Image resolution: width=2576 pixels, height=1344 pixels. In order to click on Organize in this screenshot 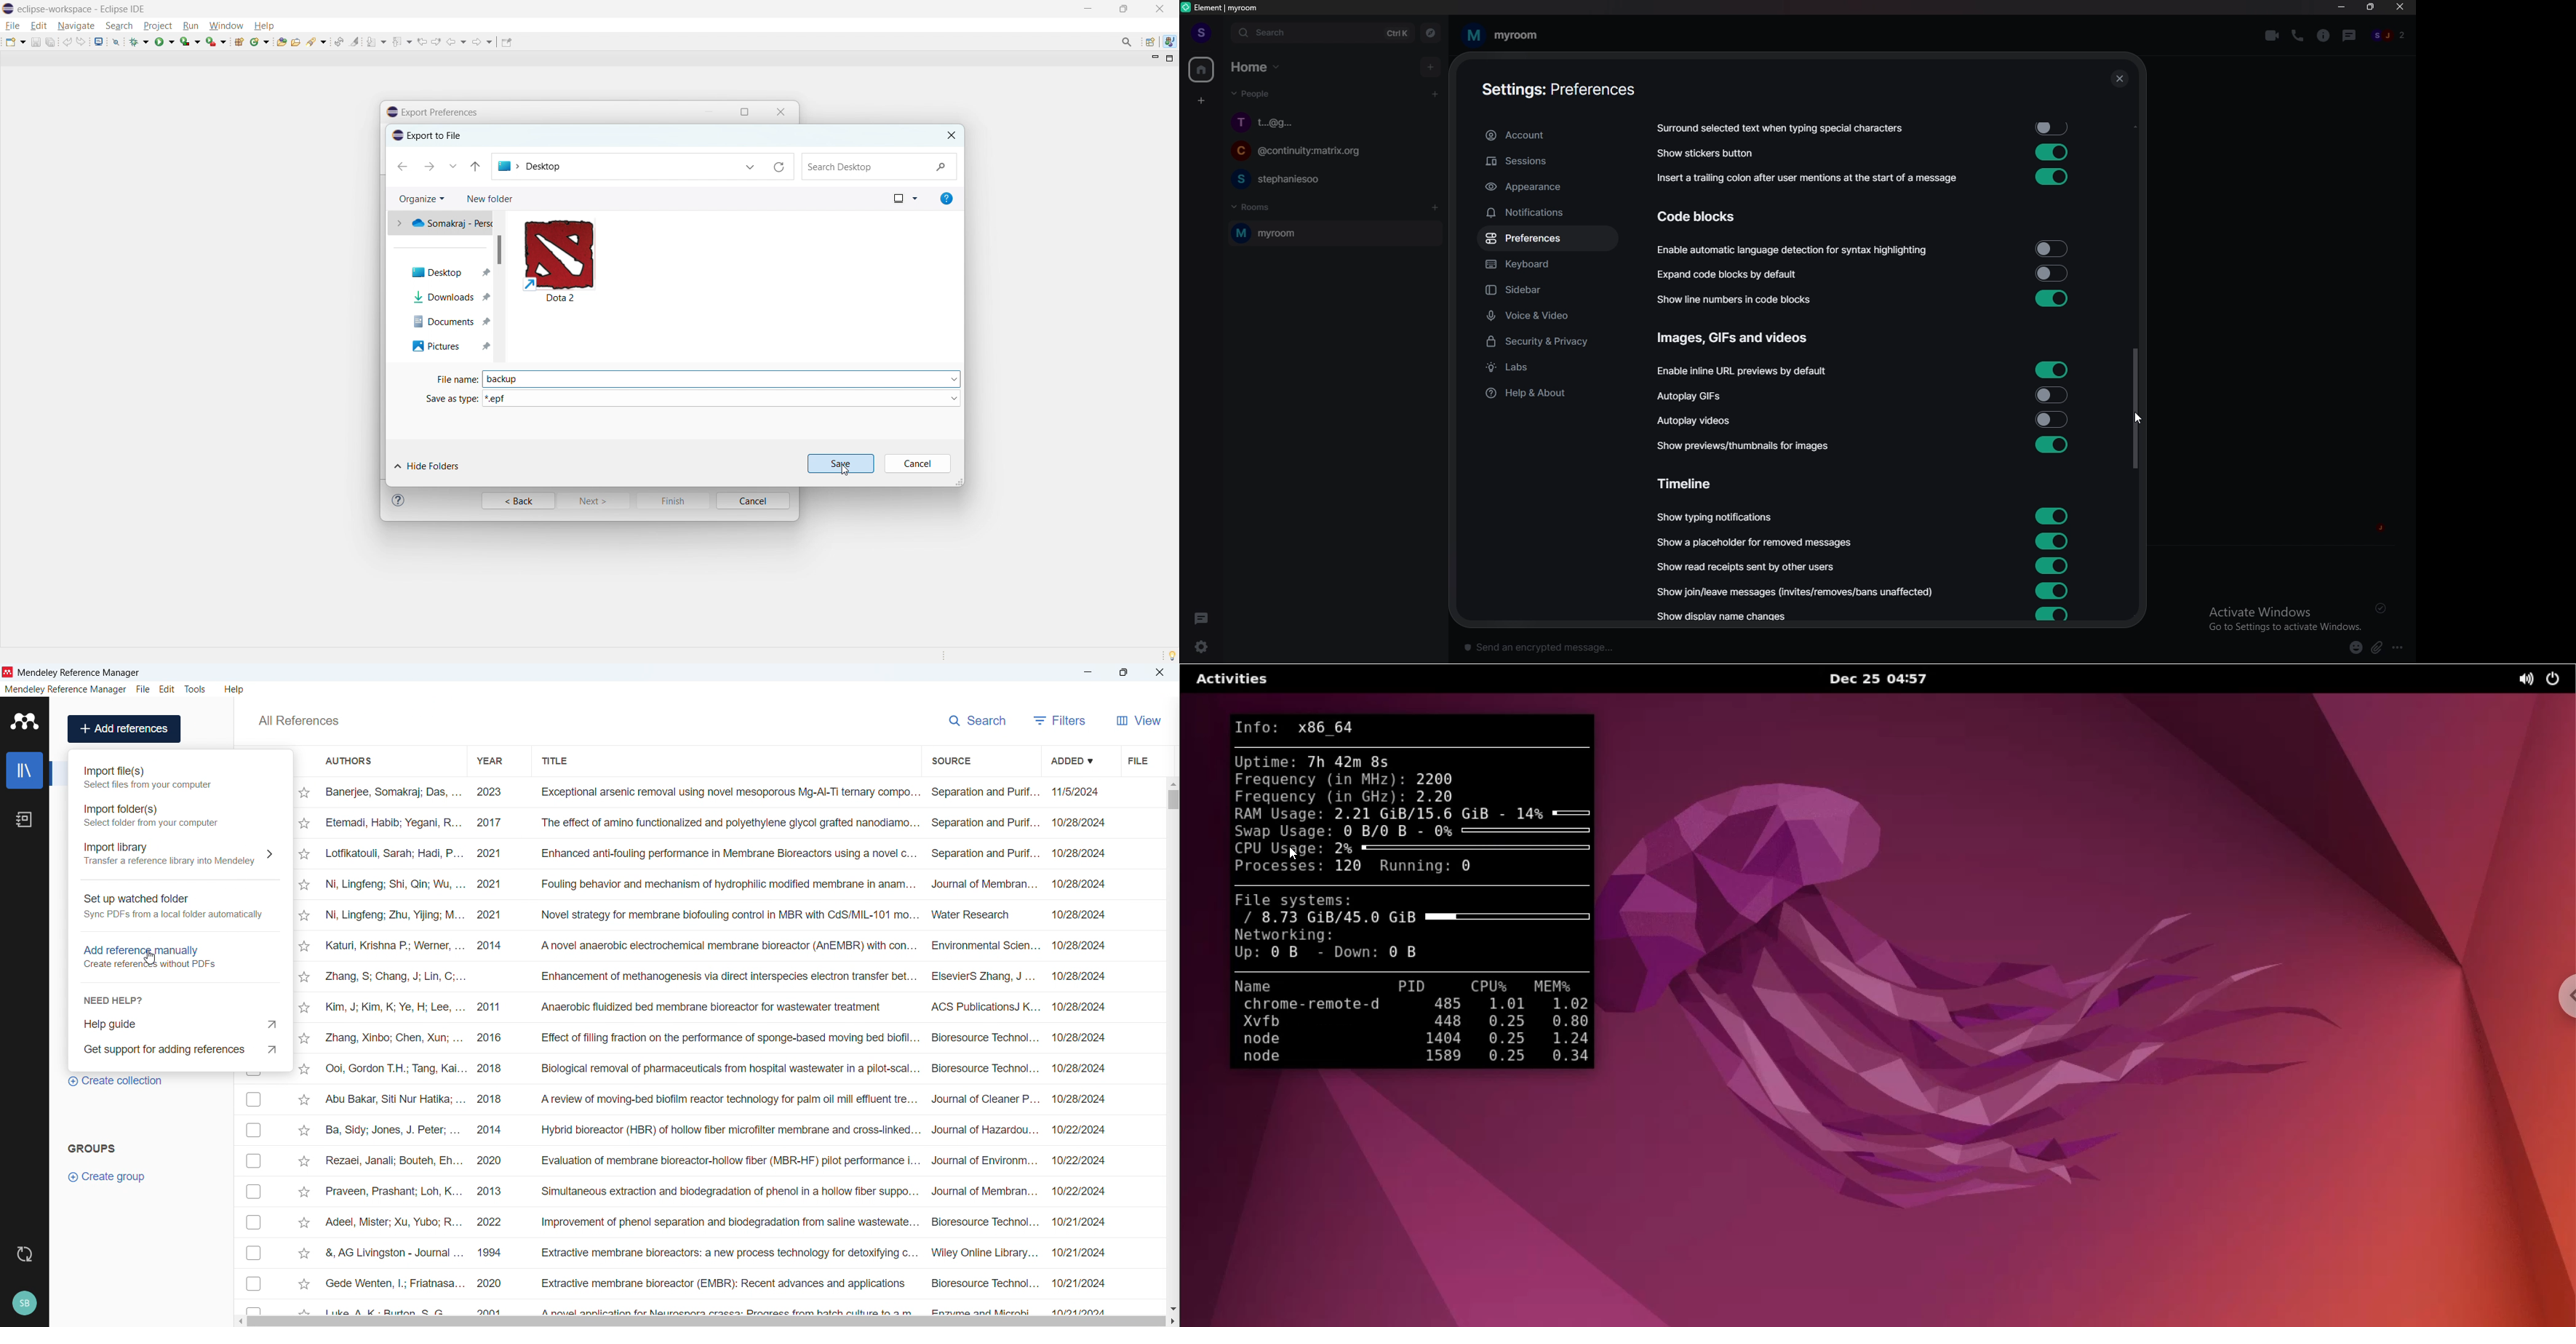, I will do `click(422, 198)`.